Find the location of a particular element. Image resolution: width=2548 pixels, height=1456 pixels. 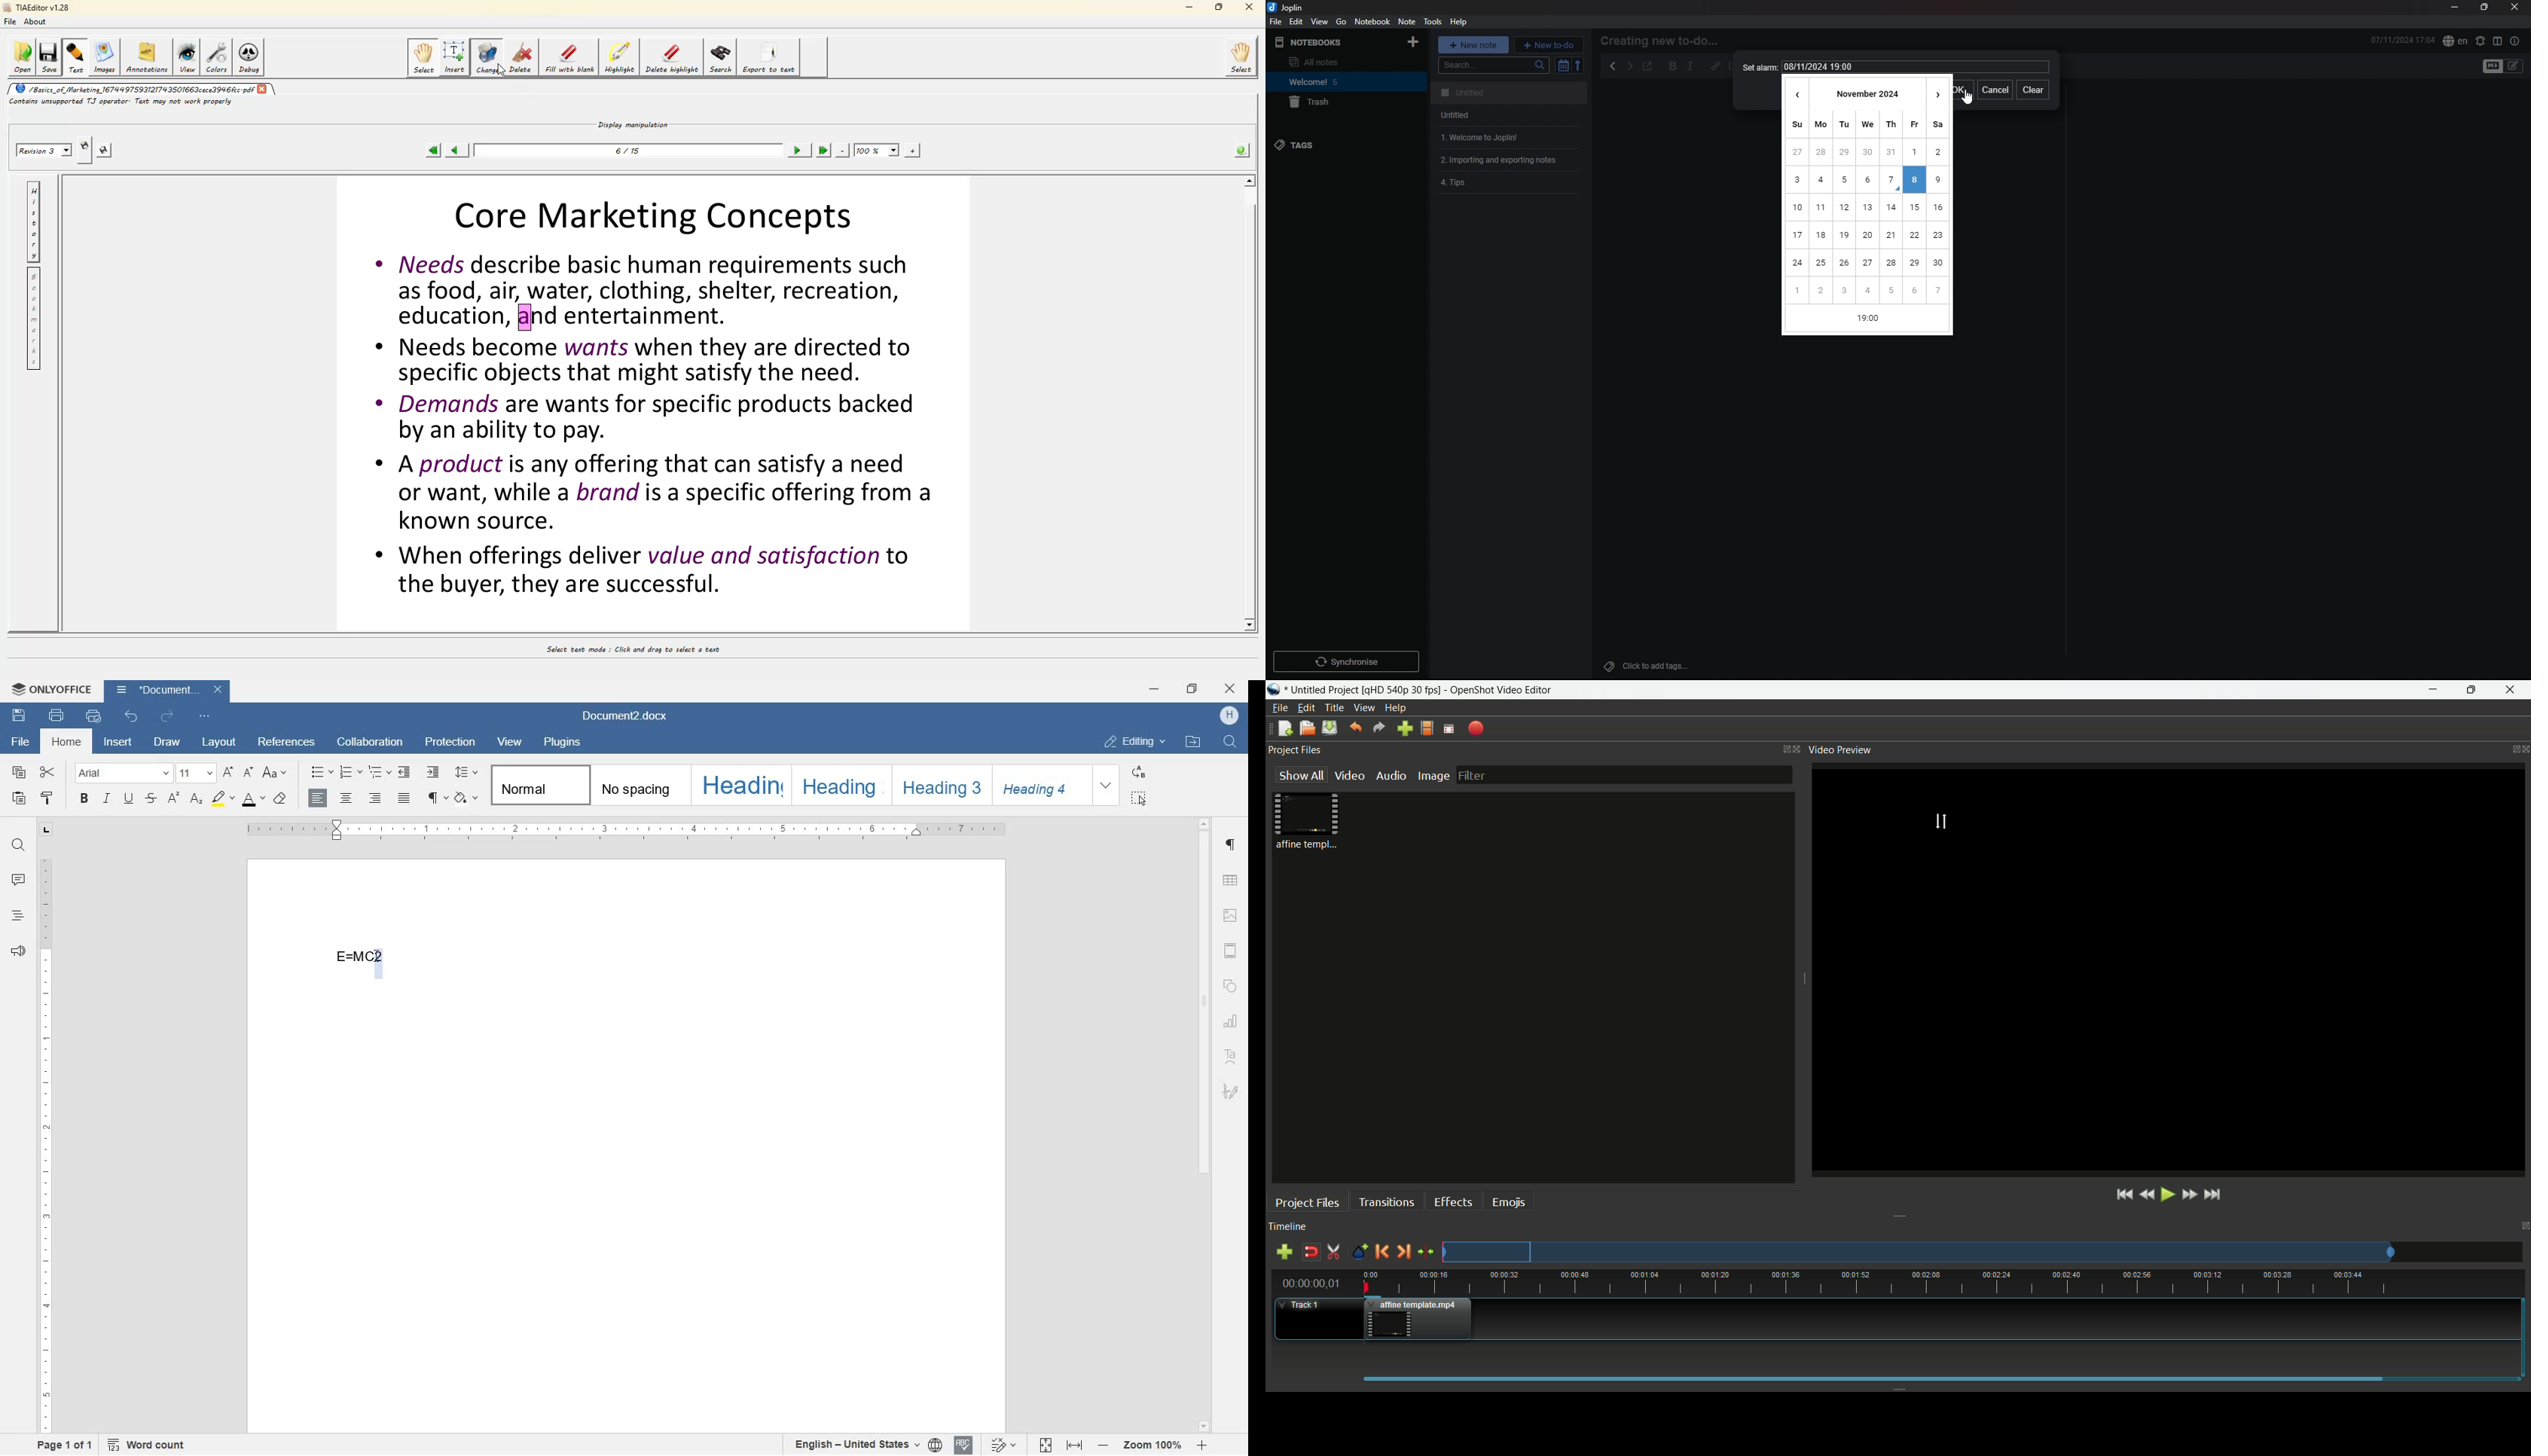

align center is located at coordinates (346, 798).